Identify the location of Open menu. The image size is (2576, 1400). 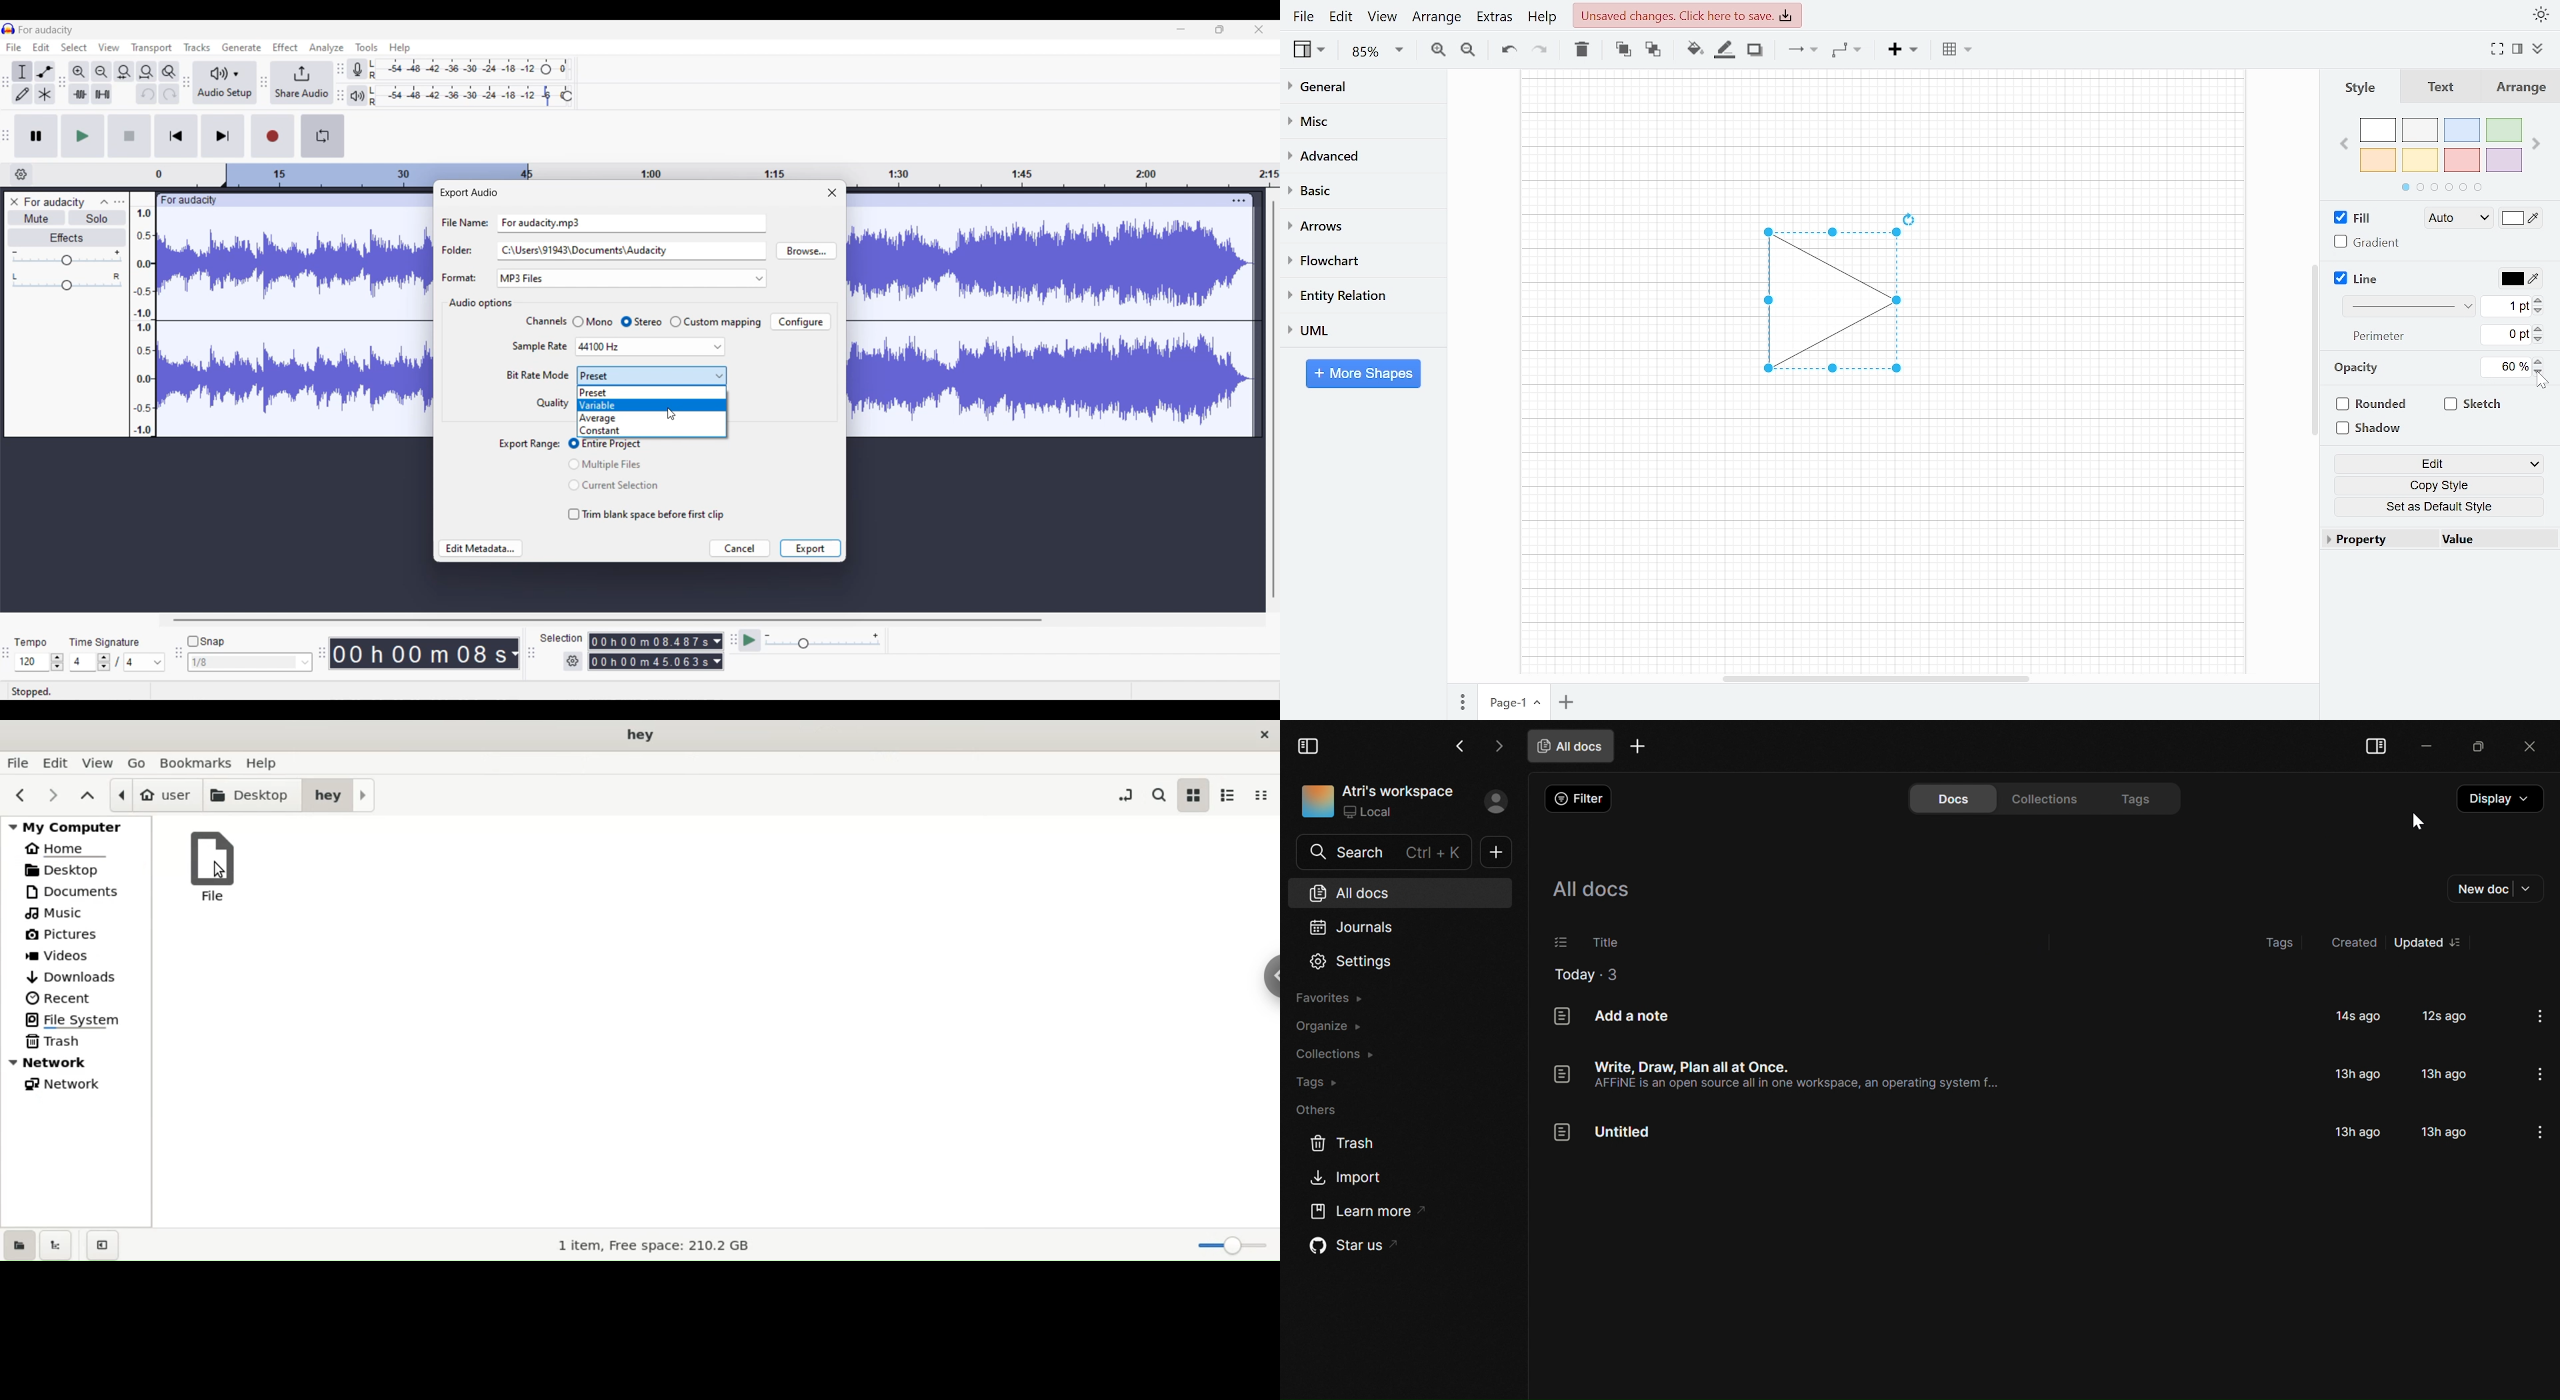
(119, 201).